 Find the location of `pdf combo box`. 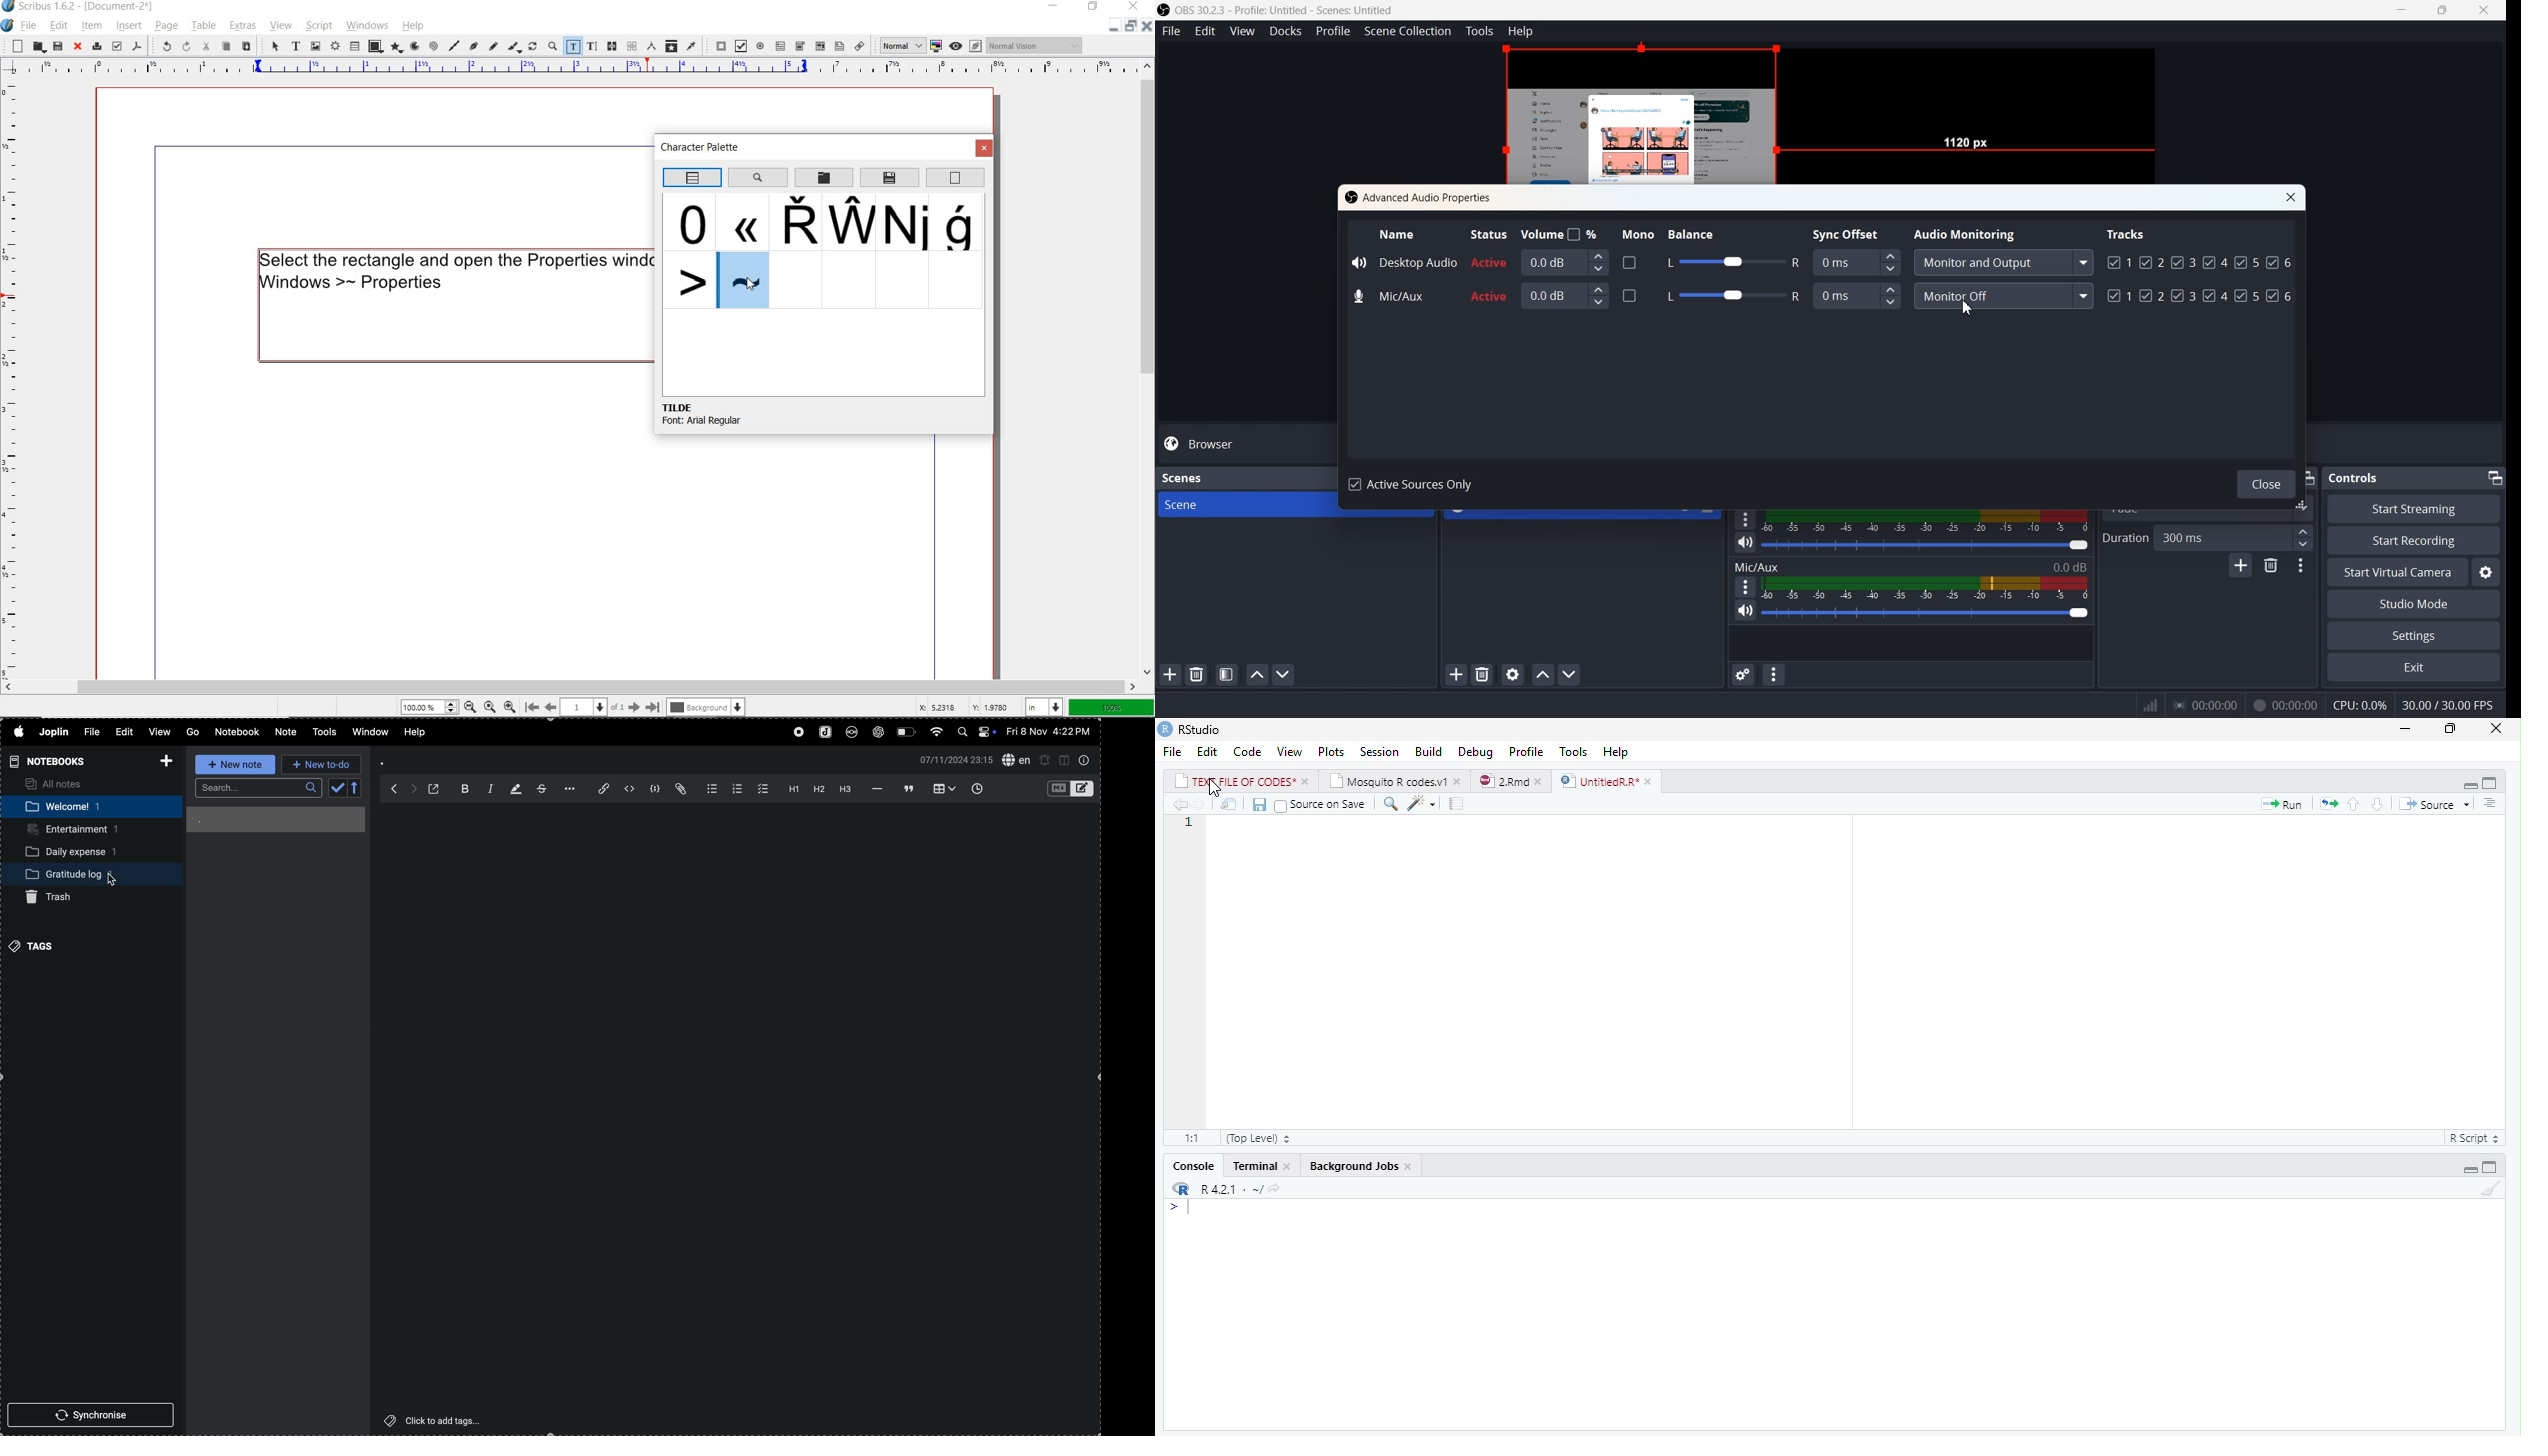

pdf combo box is located at coordinates (801, 45).